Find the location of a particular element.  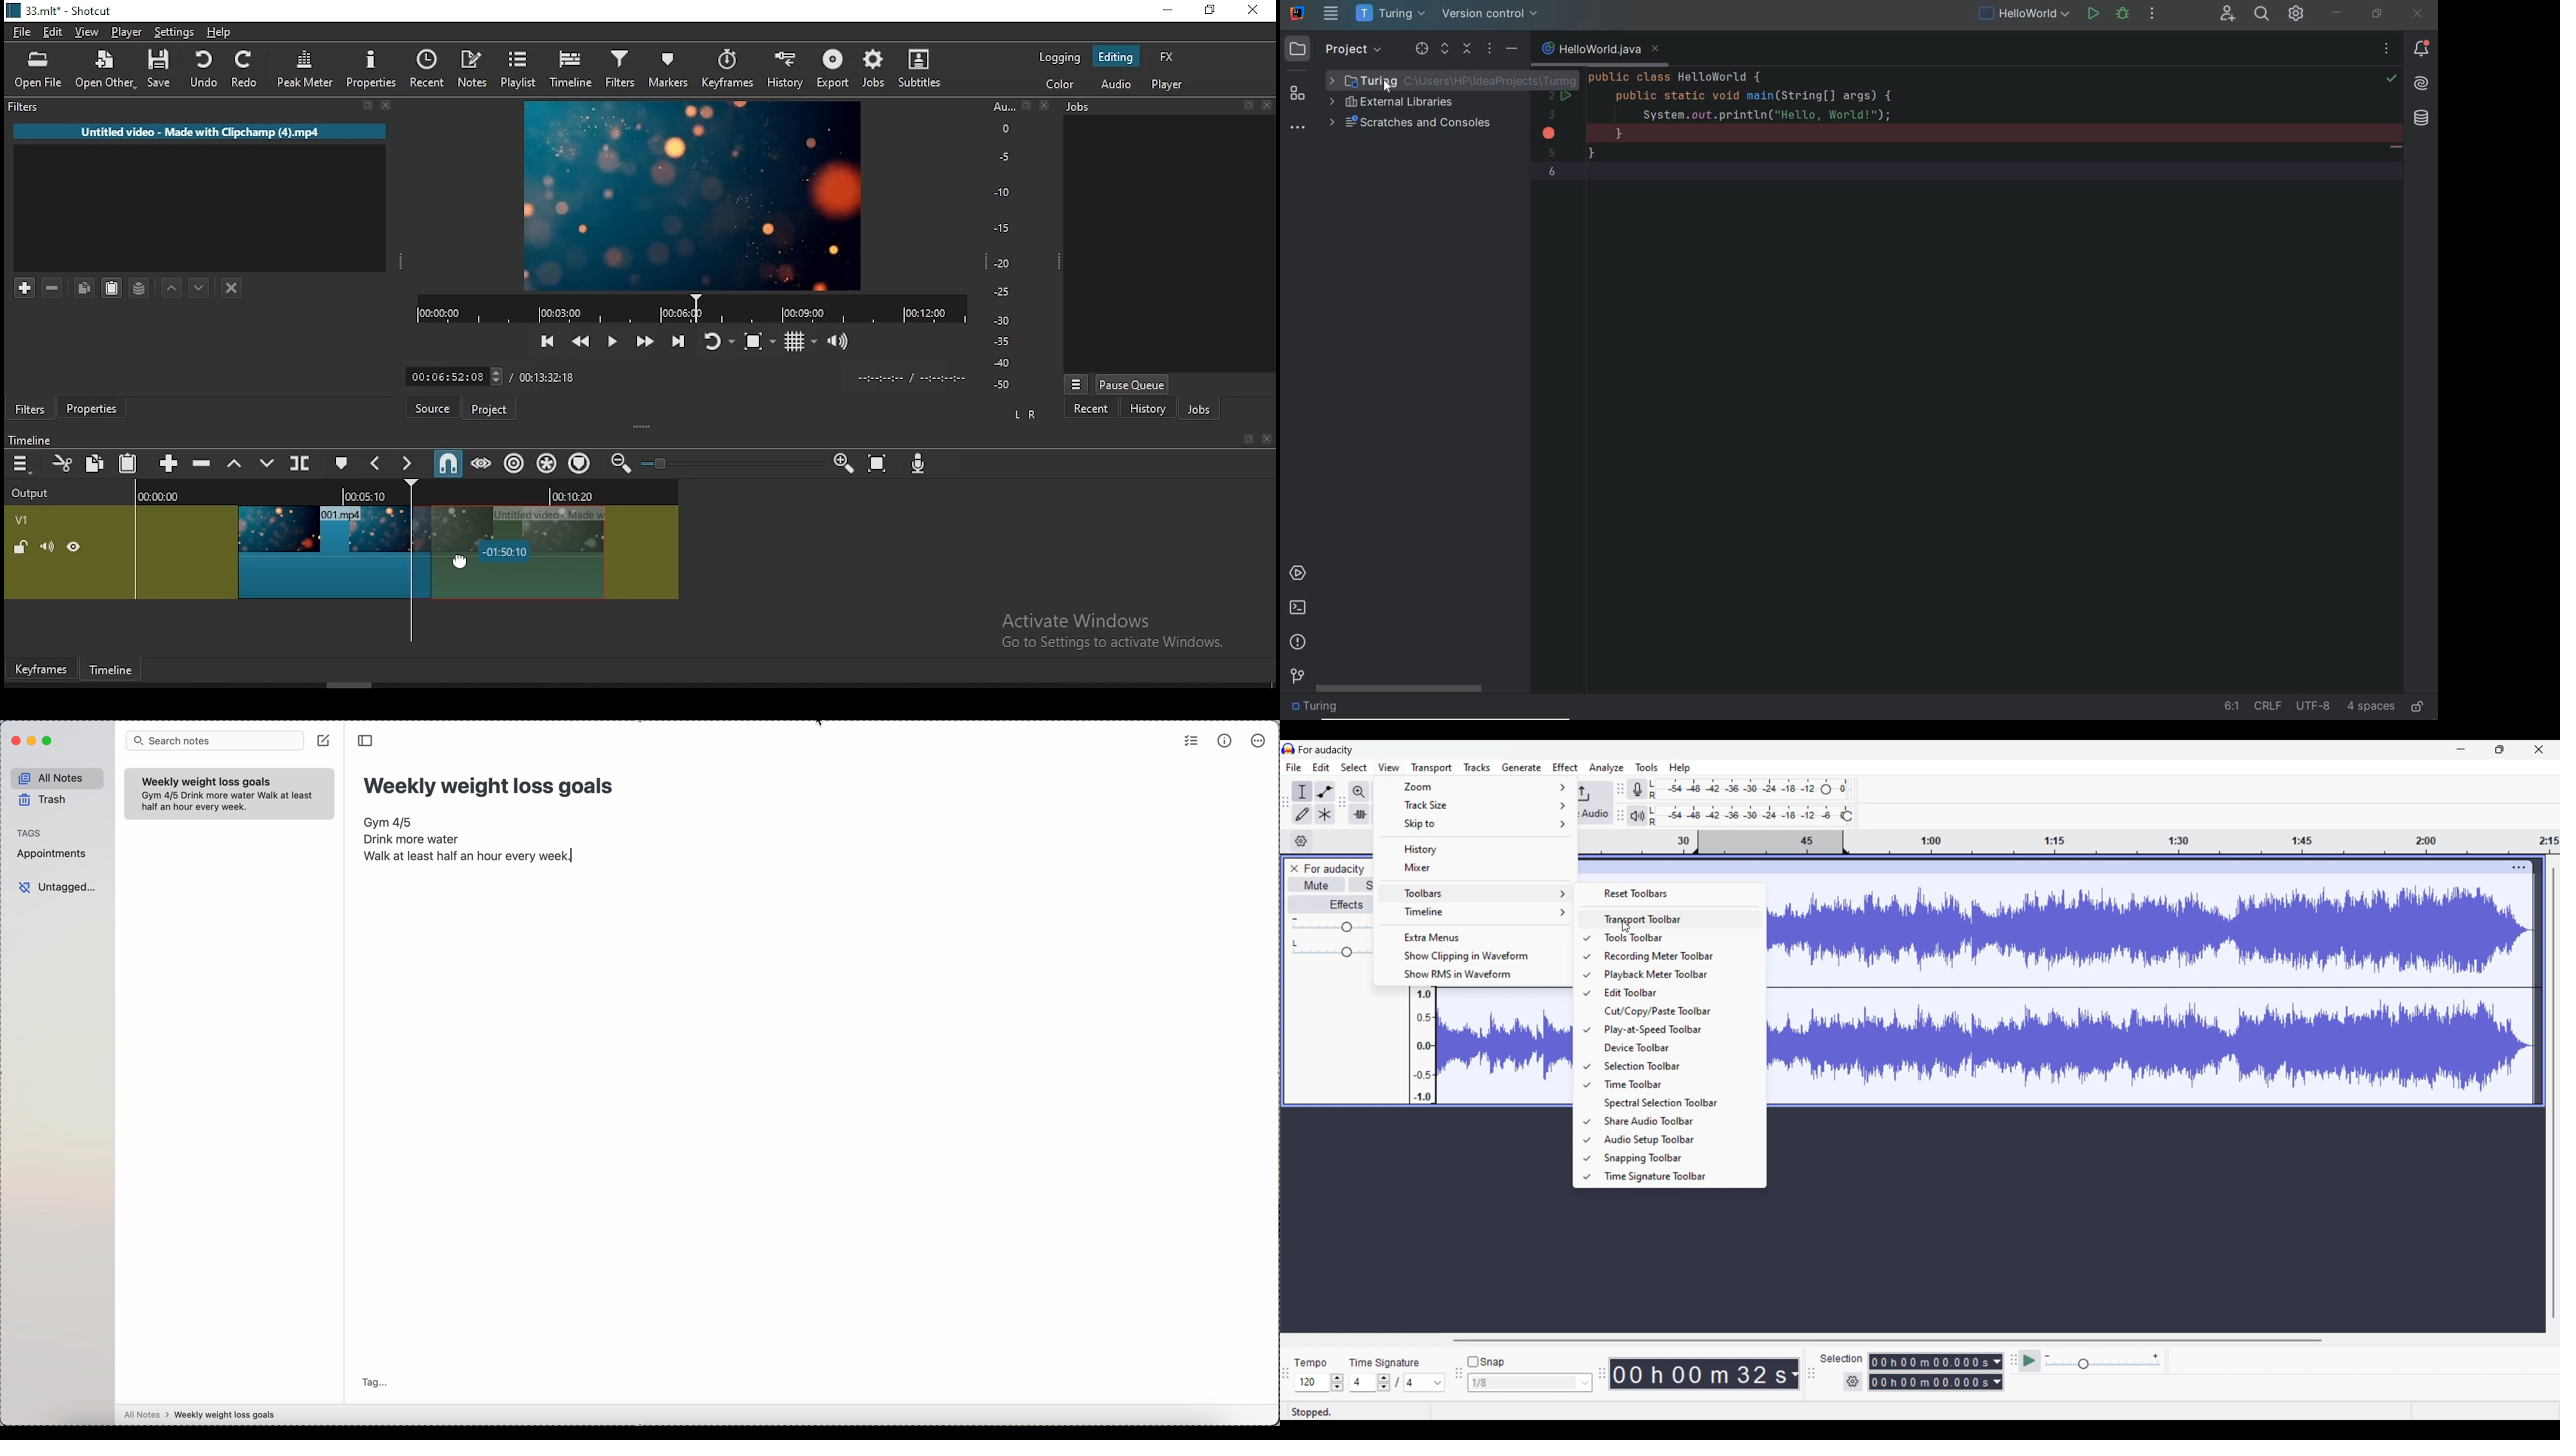

copy selected filter is located at coordinates (85, 288).